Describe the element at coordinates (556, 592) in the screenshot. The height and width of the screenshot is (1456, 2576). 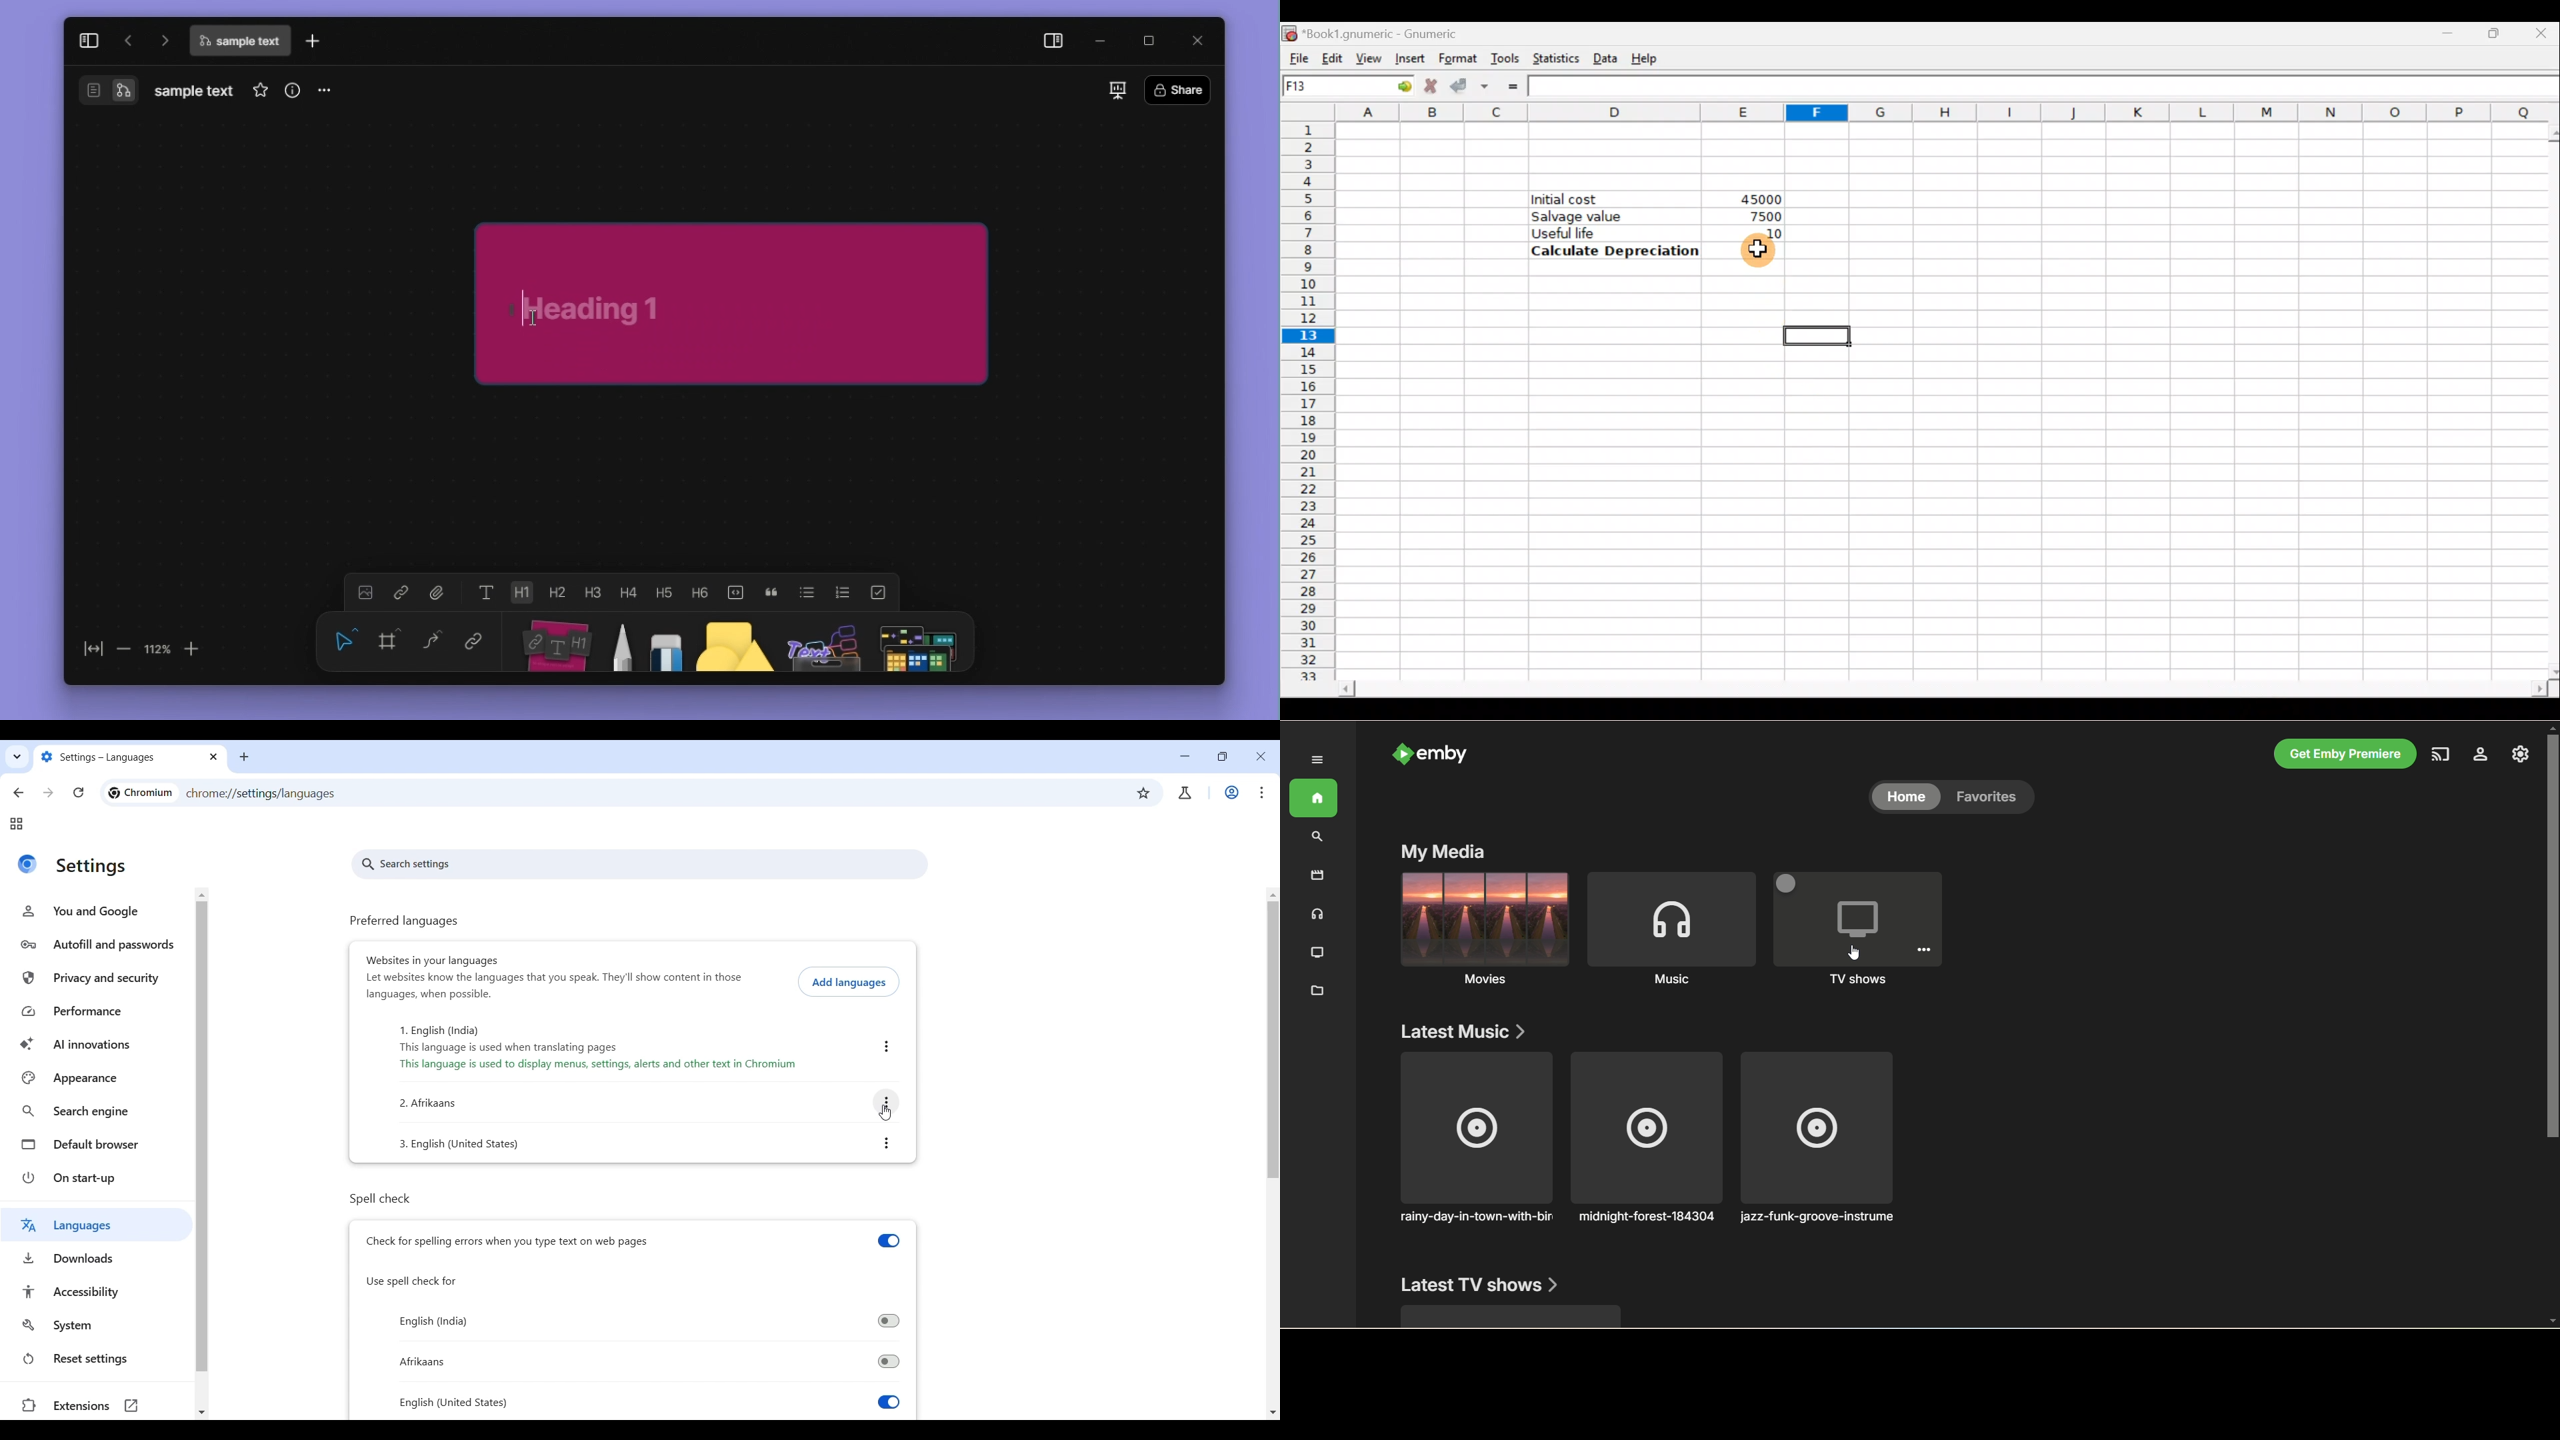
I see `Heading 2` at that location.